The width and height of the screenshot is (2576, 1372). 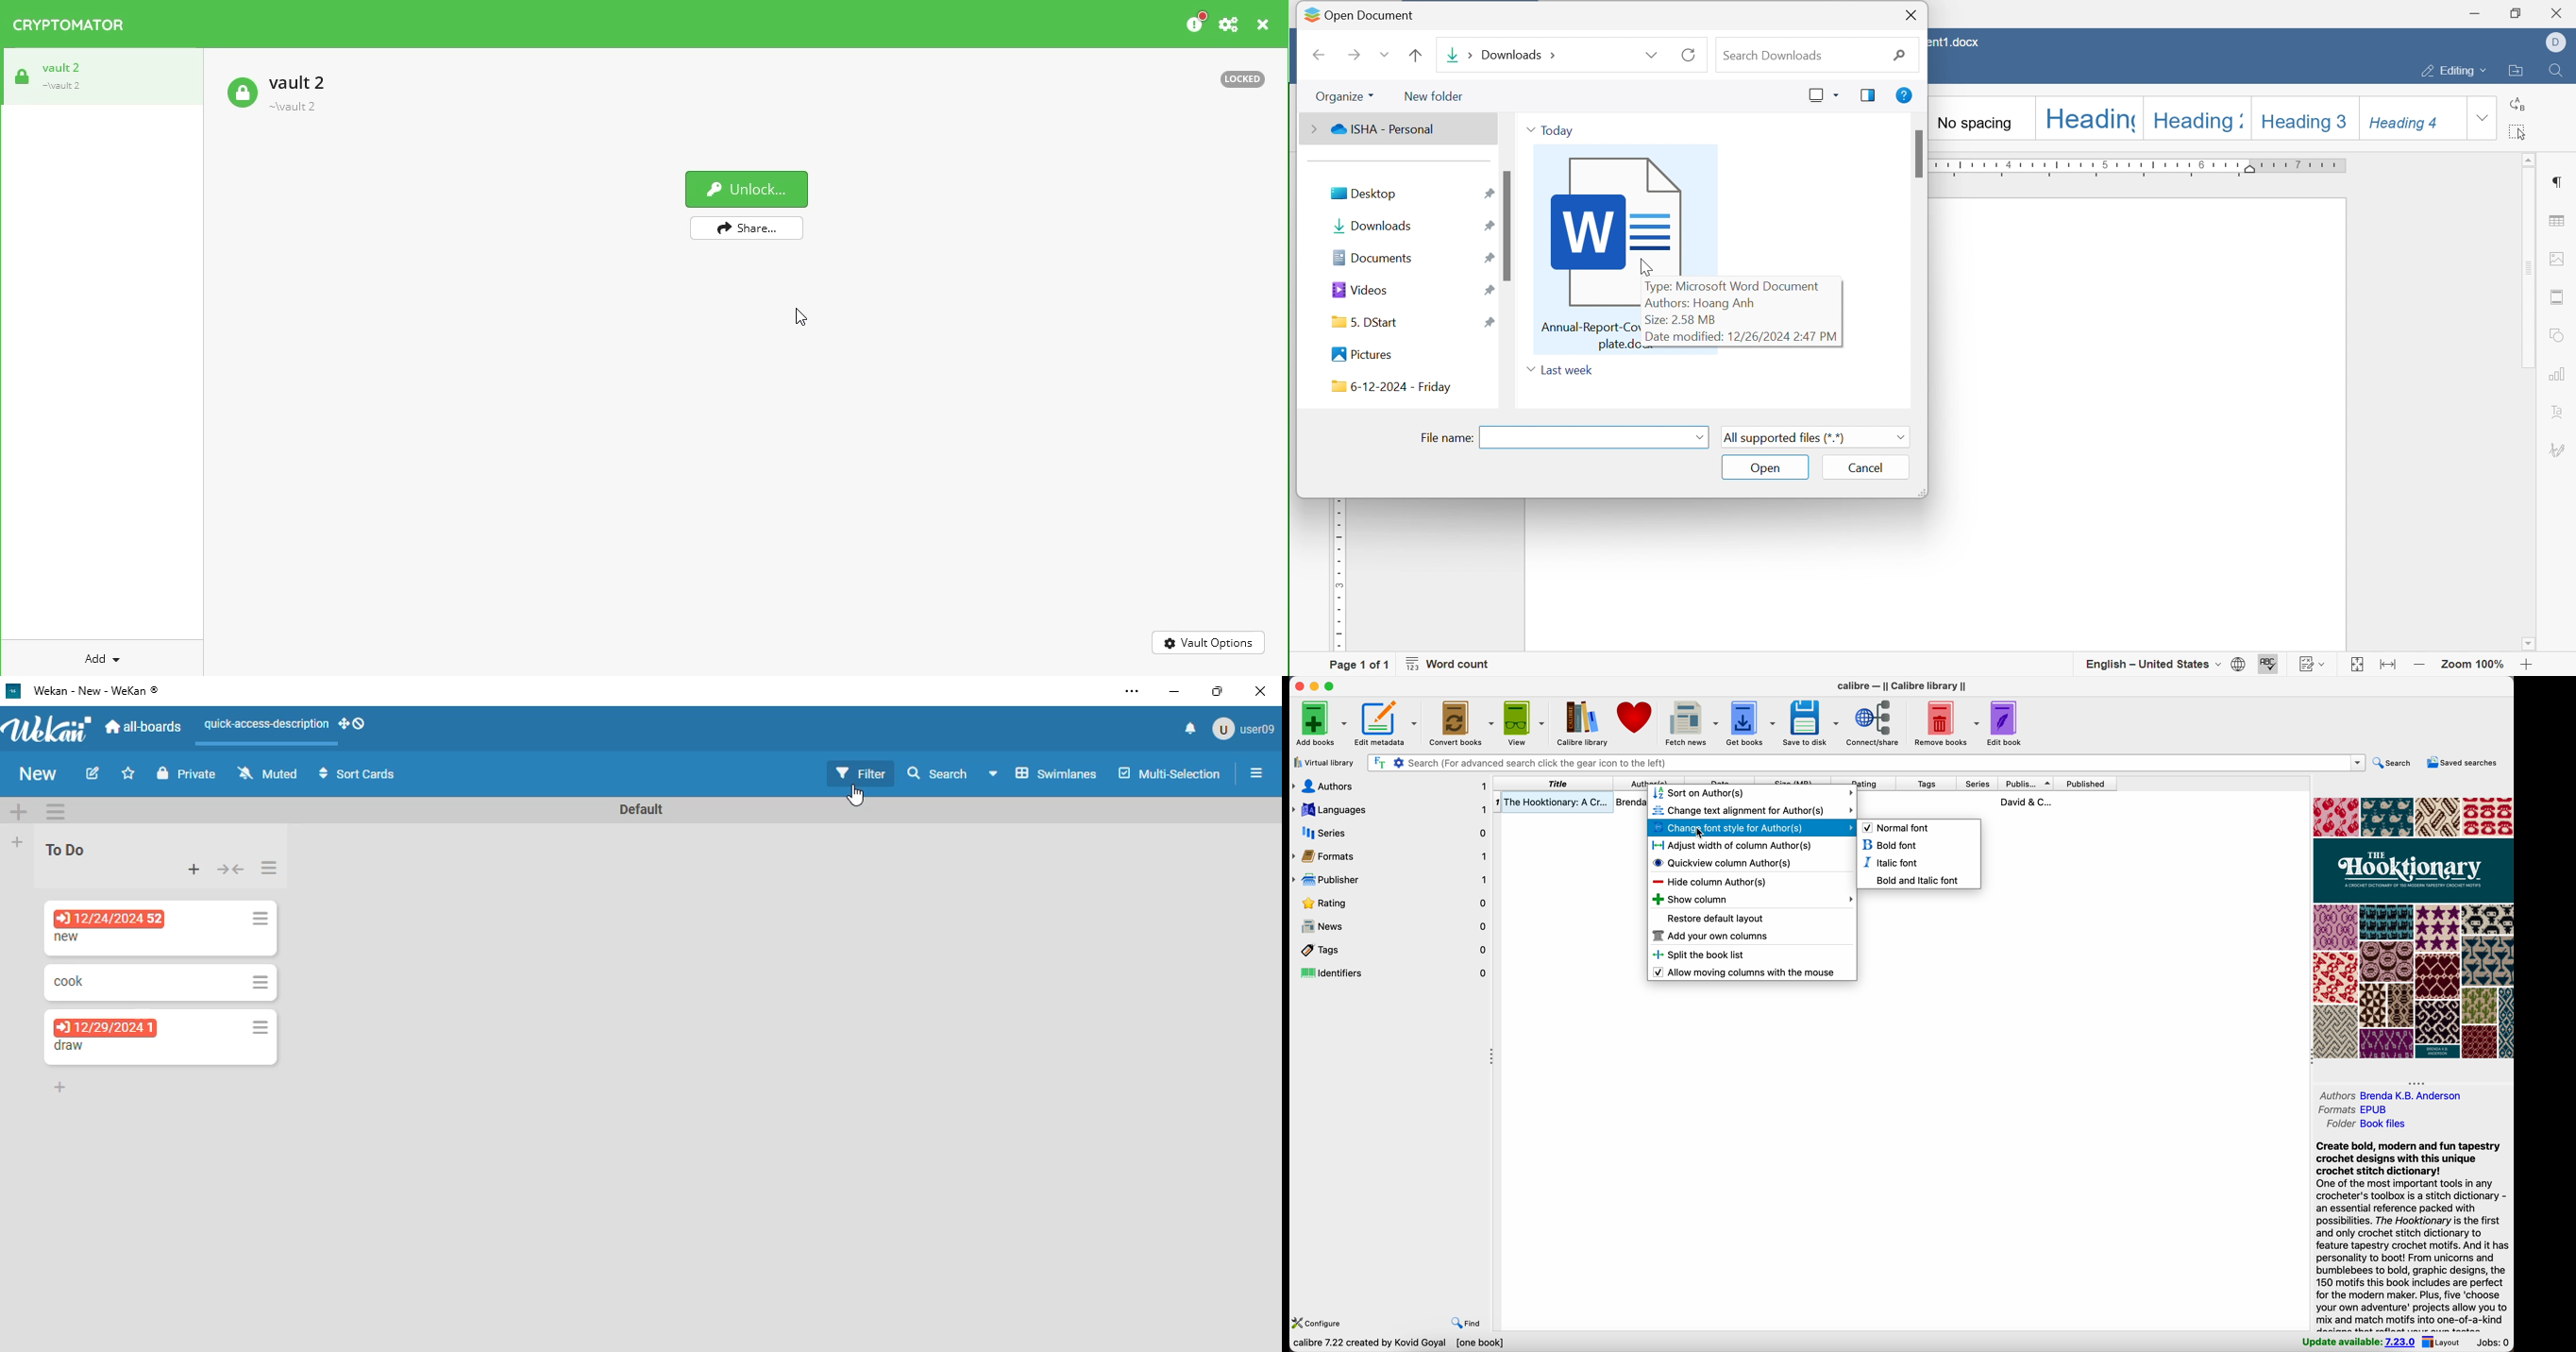 I want to click on shape settings, so click(x=2561, y=335).